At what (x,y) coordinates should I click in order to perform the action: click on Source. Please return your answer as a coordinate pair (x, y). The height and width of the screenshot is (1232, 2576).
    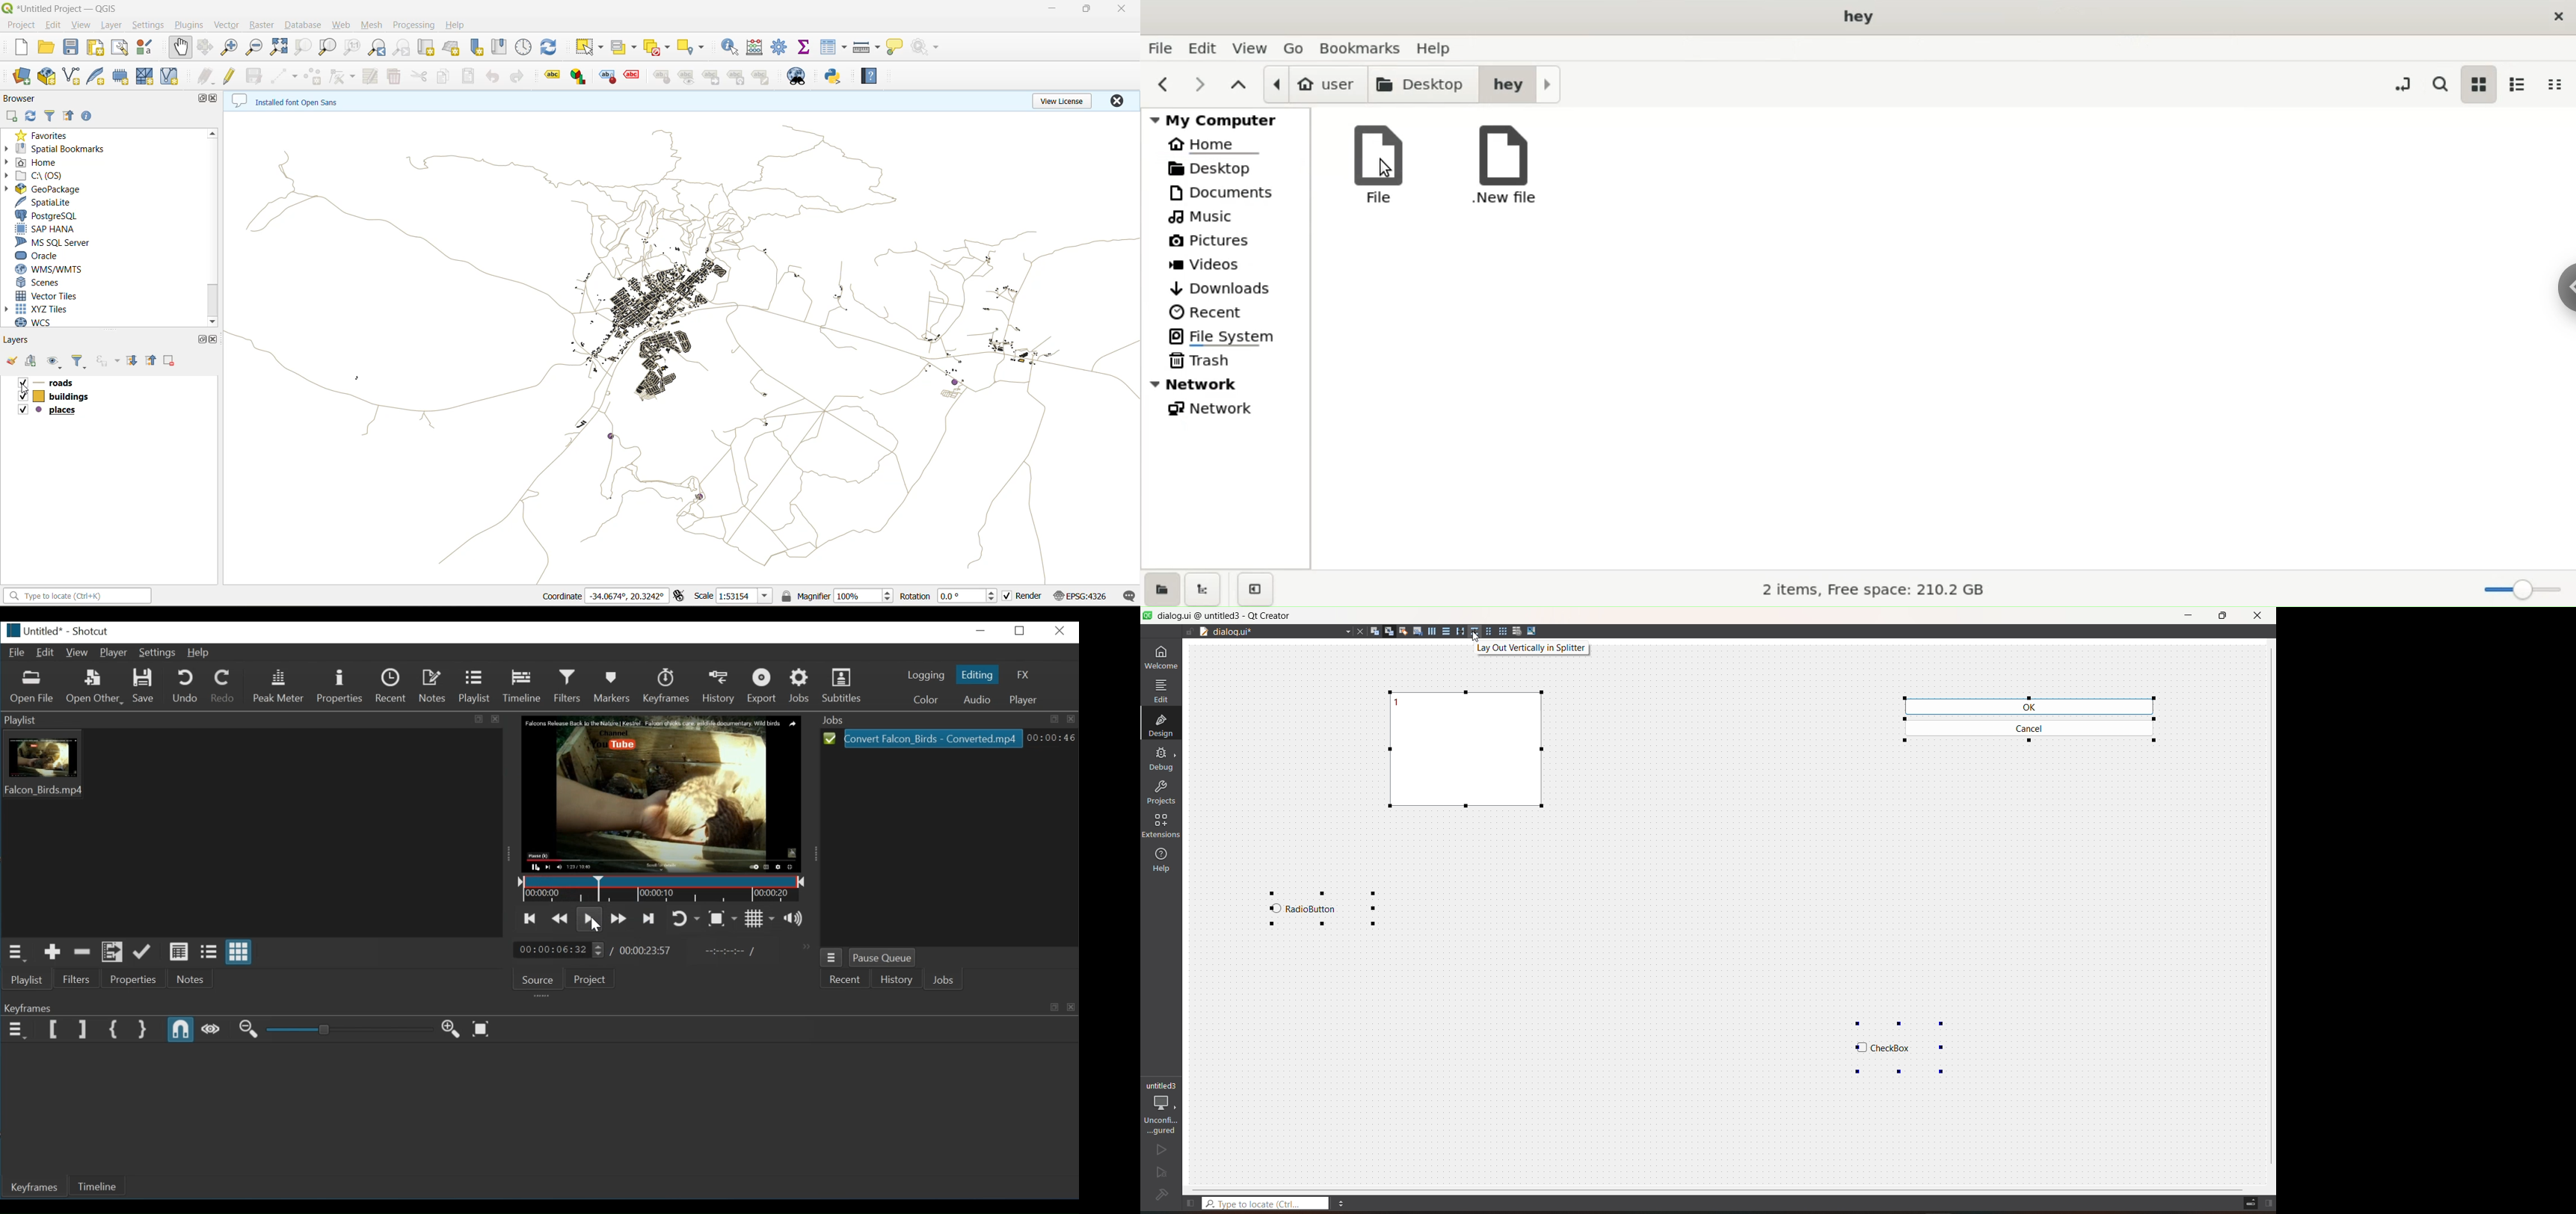
    Looking at the image, I should click on (539, 980).